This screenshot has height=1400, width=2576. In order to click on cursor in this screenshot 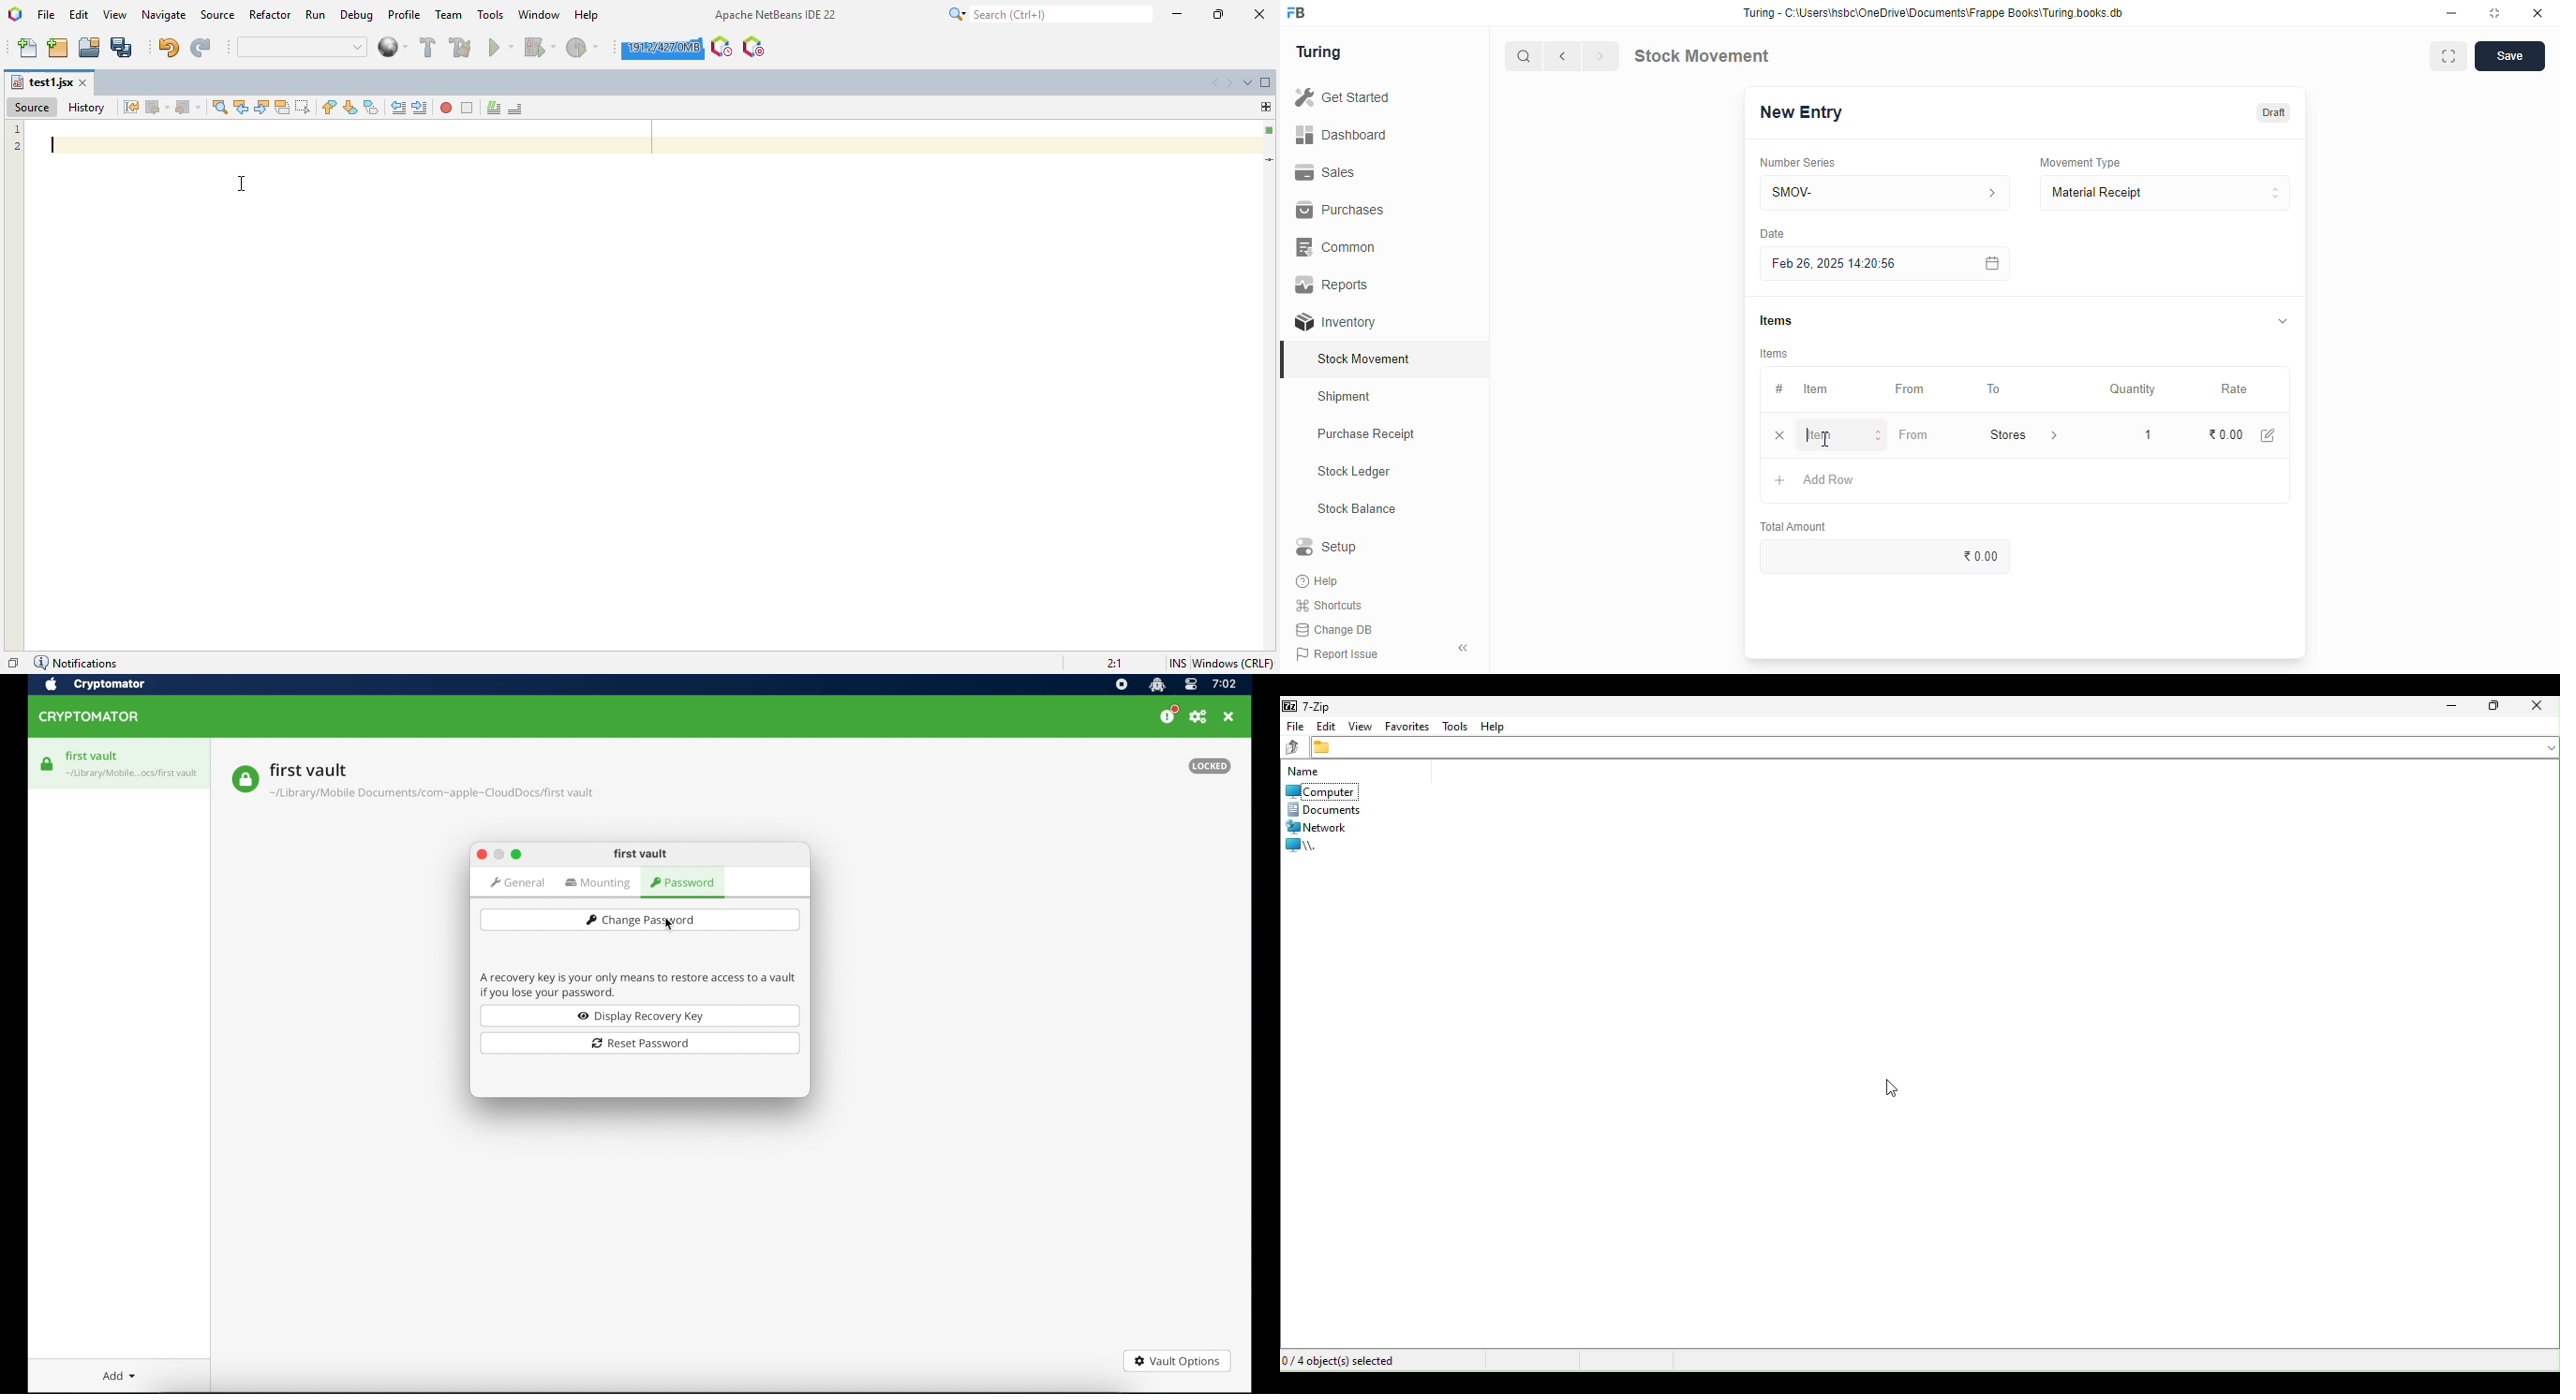, I will do `click(1823, 439)`.